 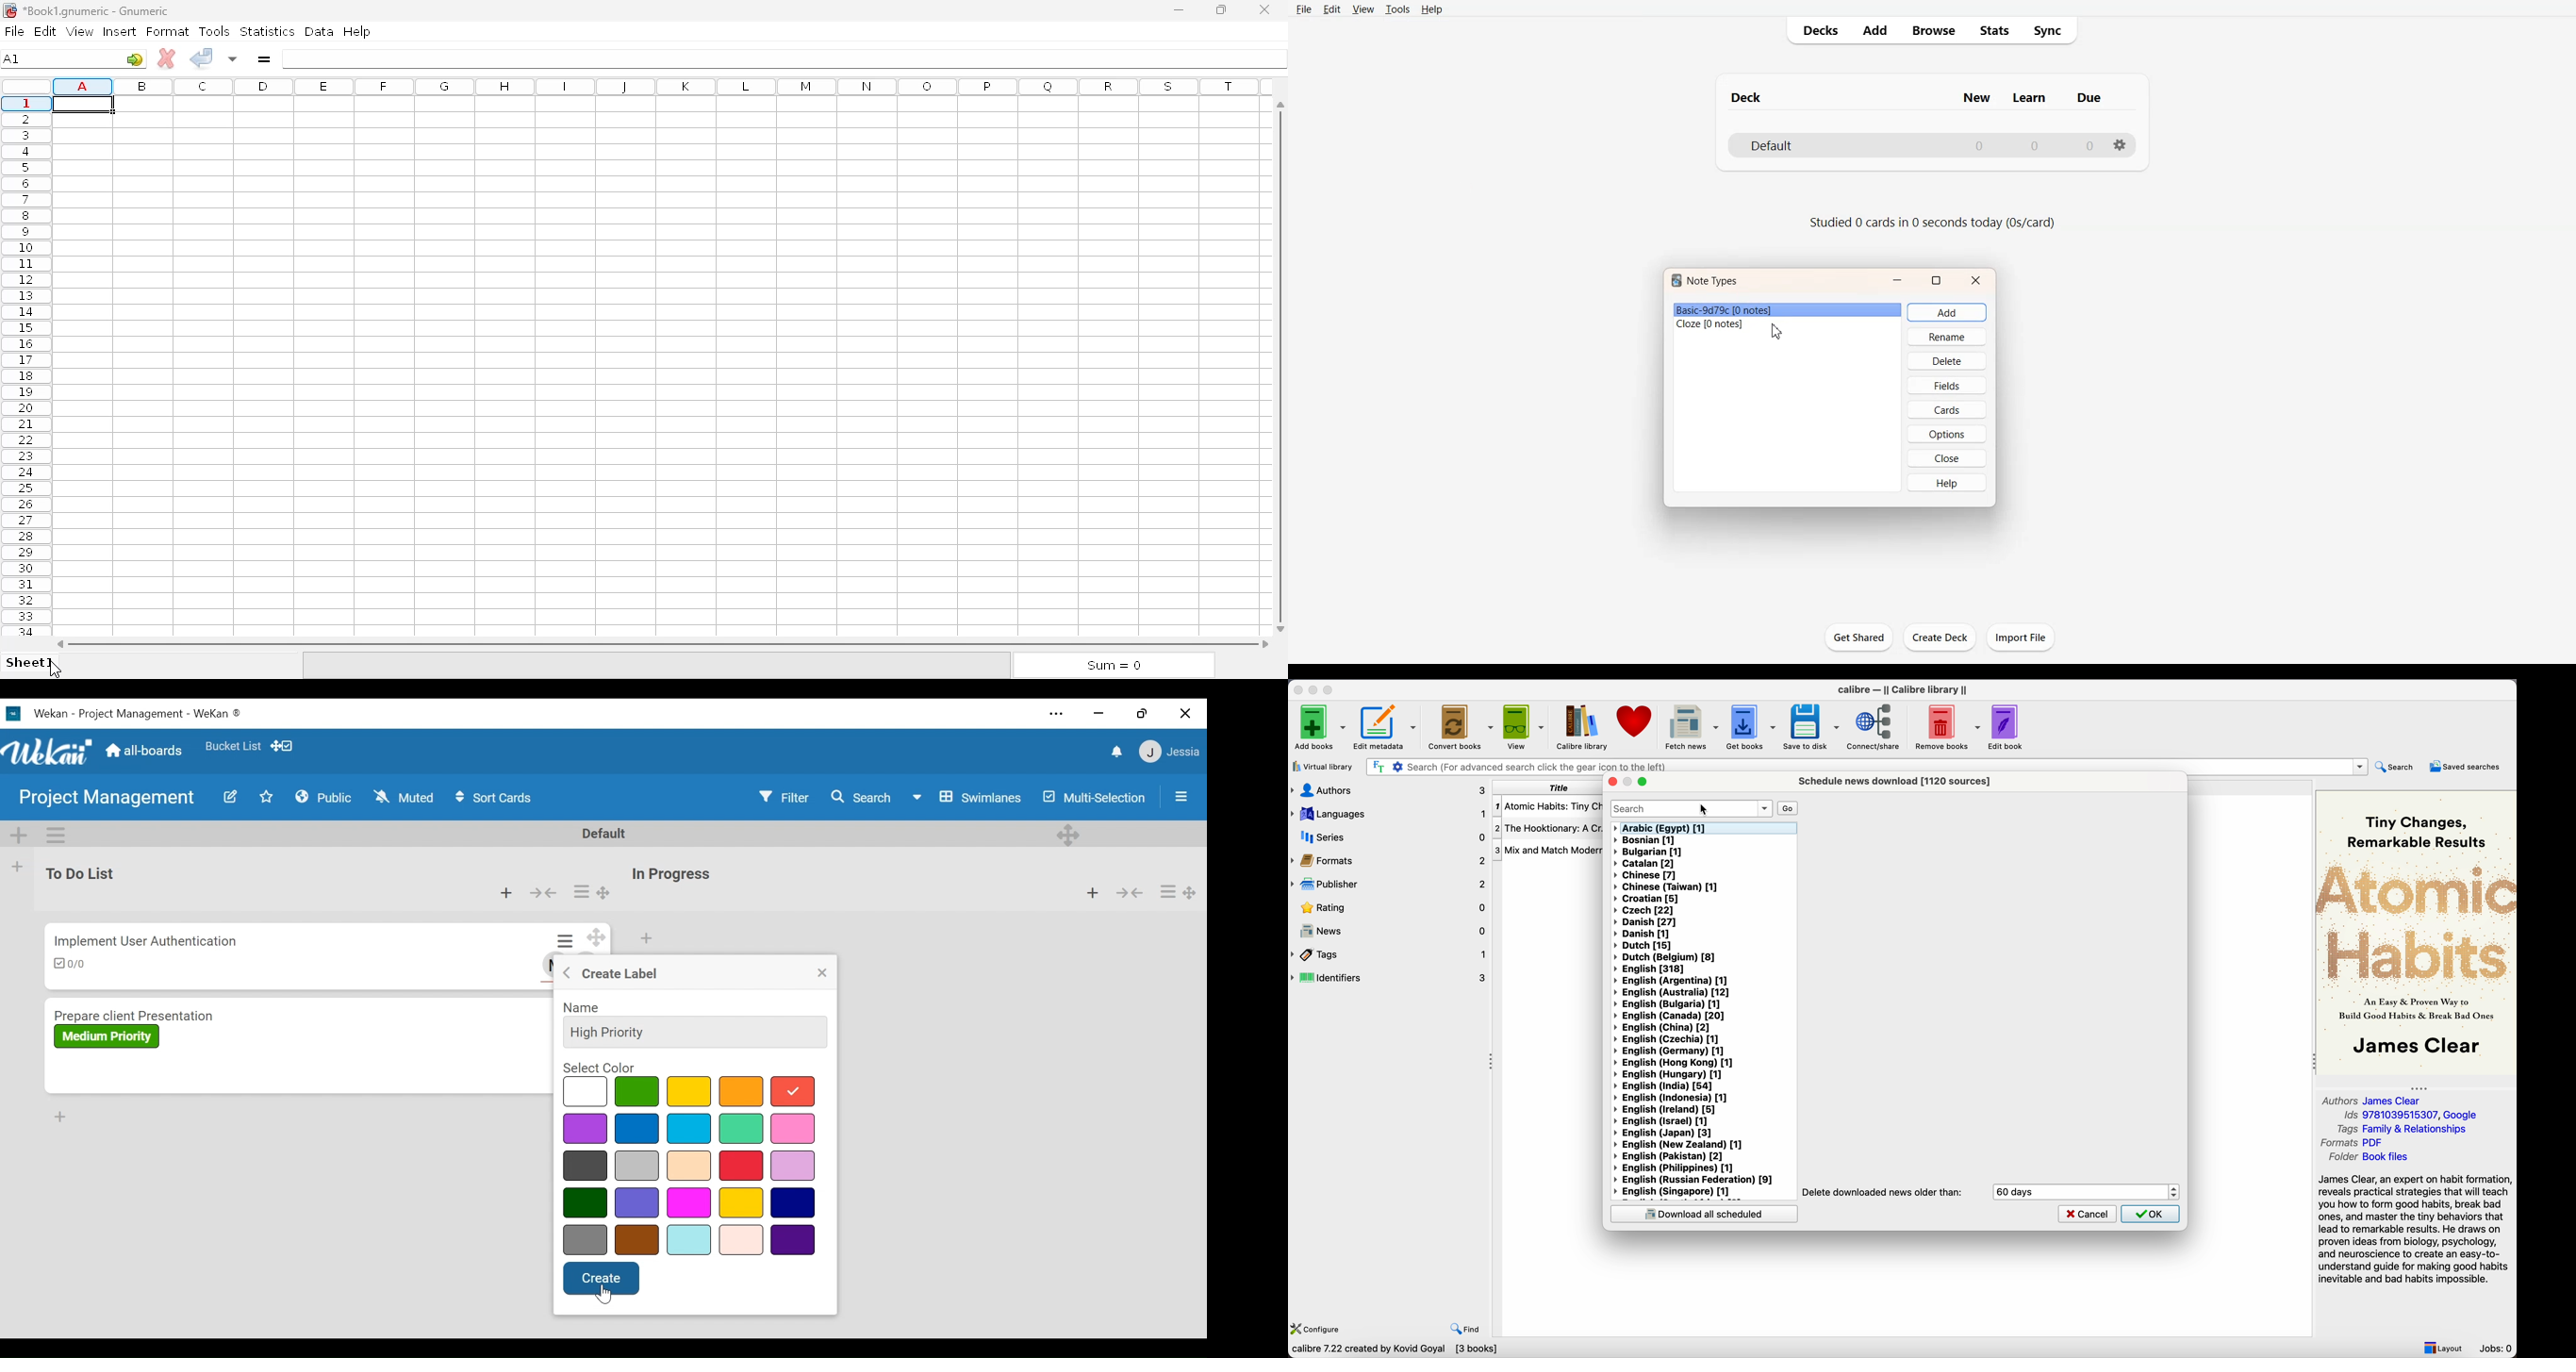 What do you see at coordinates (663, 643) in the screenshot?
I see `horizontal scroll bar` at bounding box center [663, 643].